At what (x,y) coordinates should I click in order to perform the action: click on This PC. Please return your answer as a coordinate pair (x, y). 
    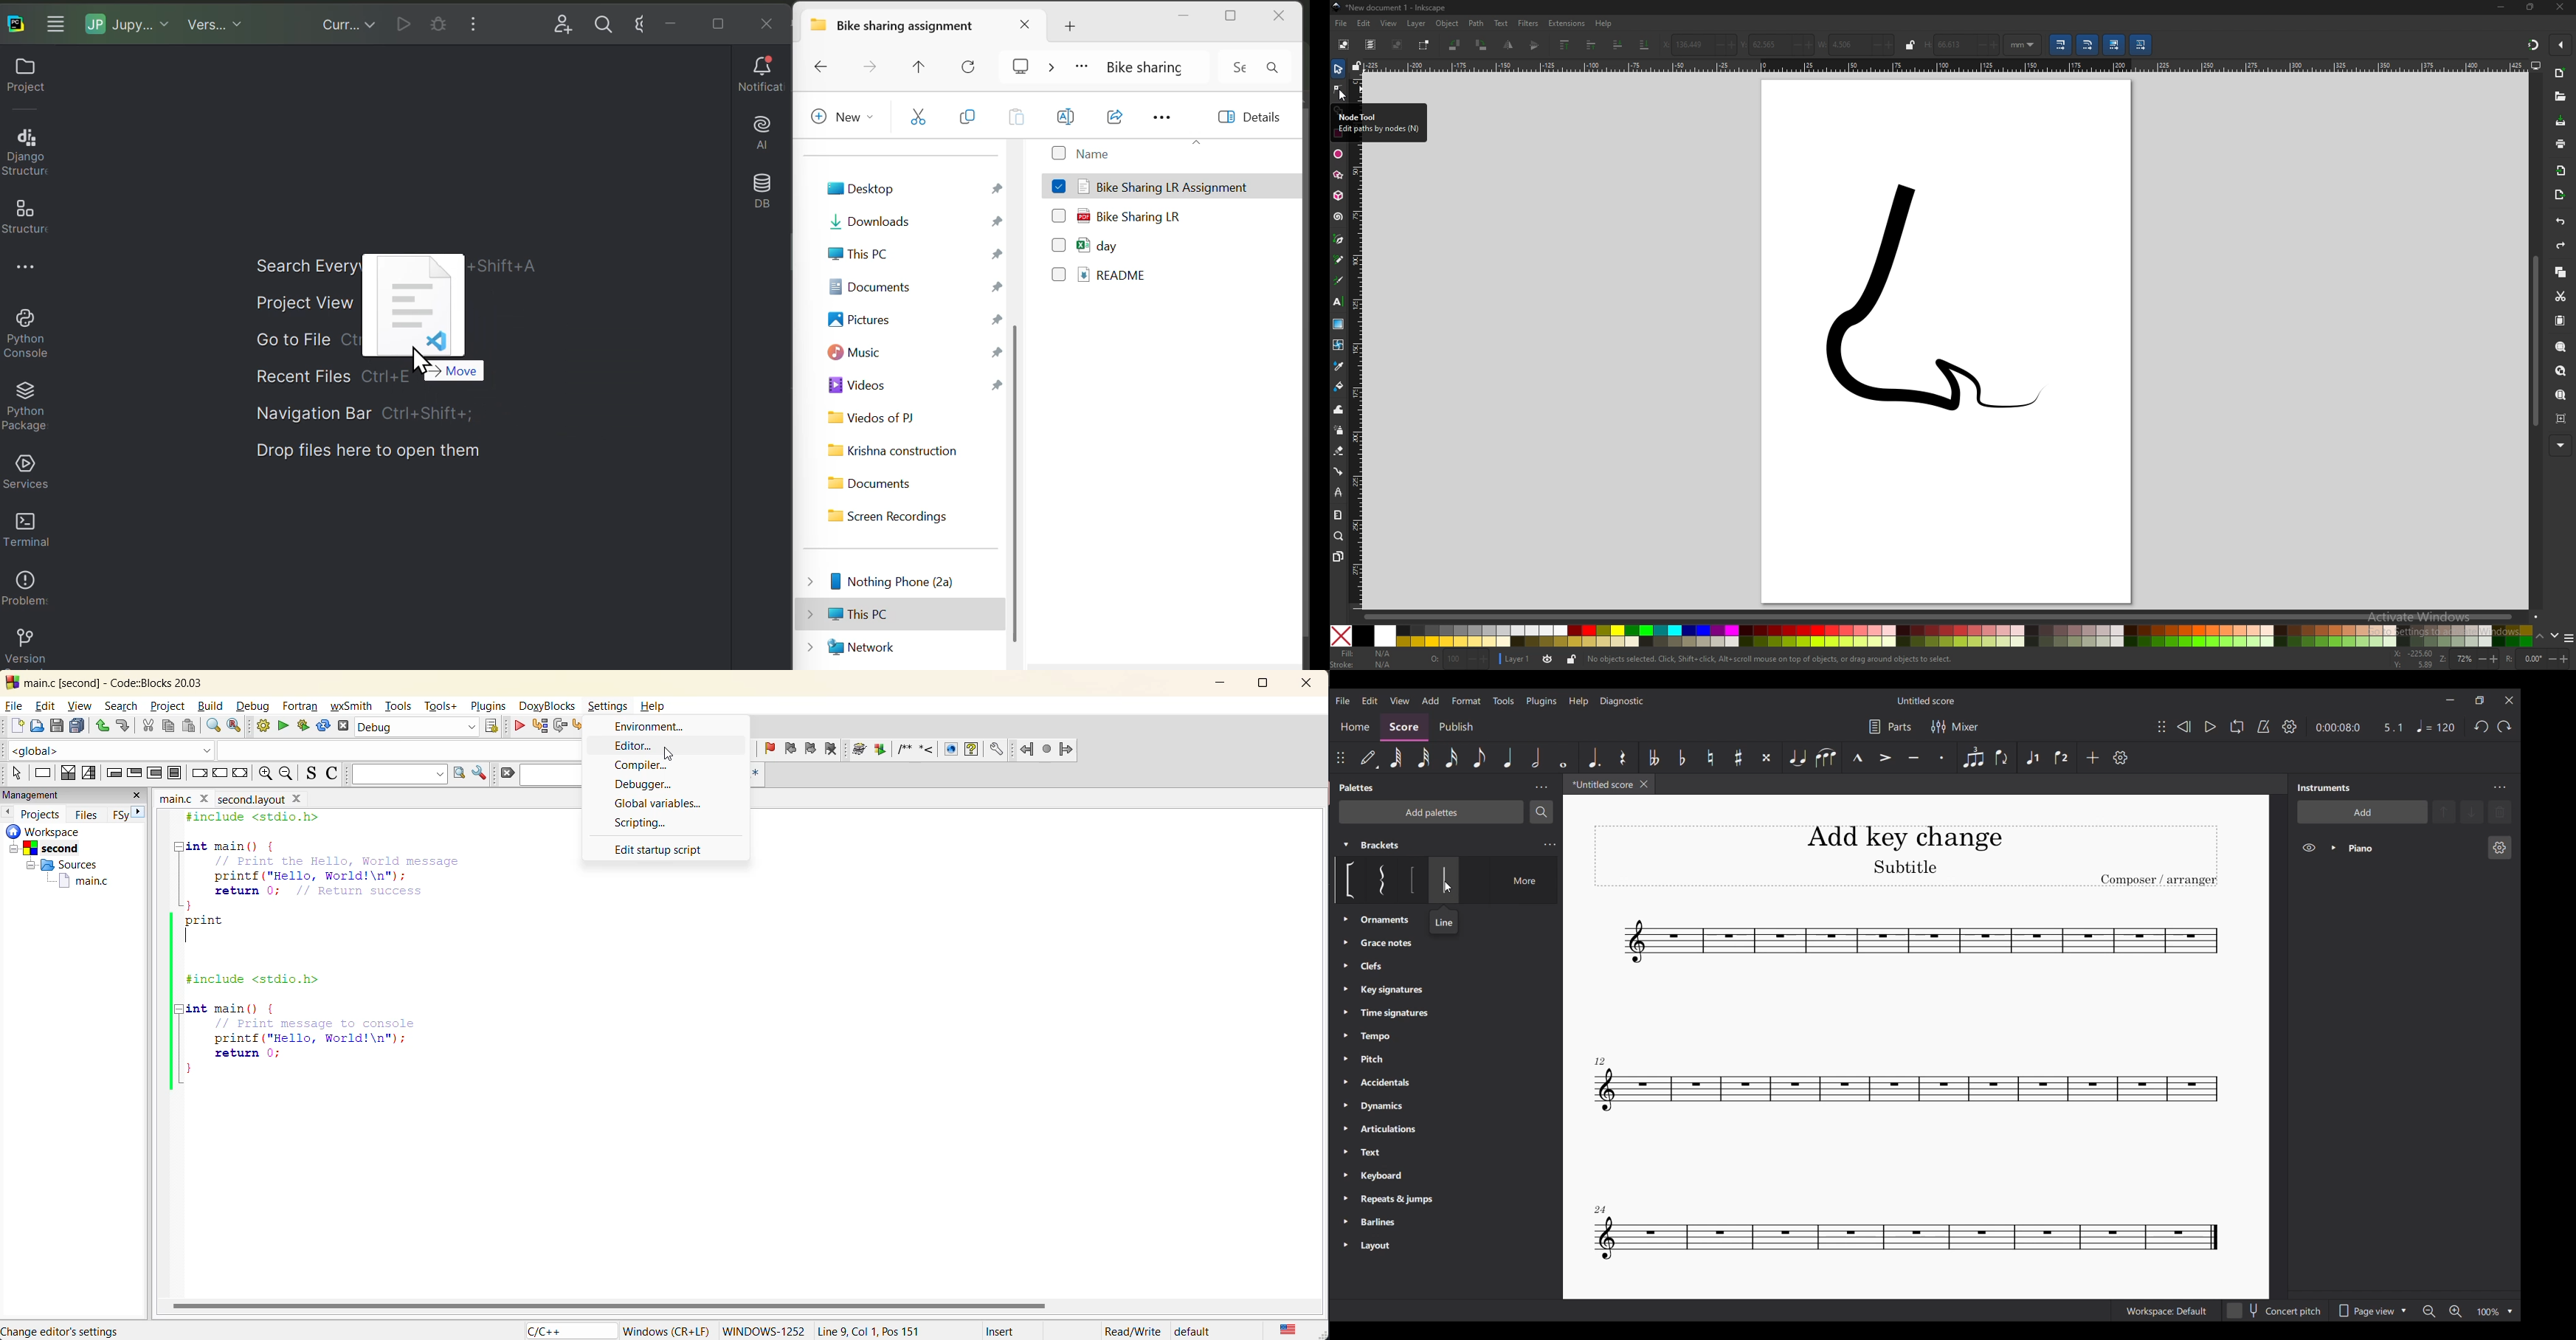
    Looking at the image, I should click on (912, 255).